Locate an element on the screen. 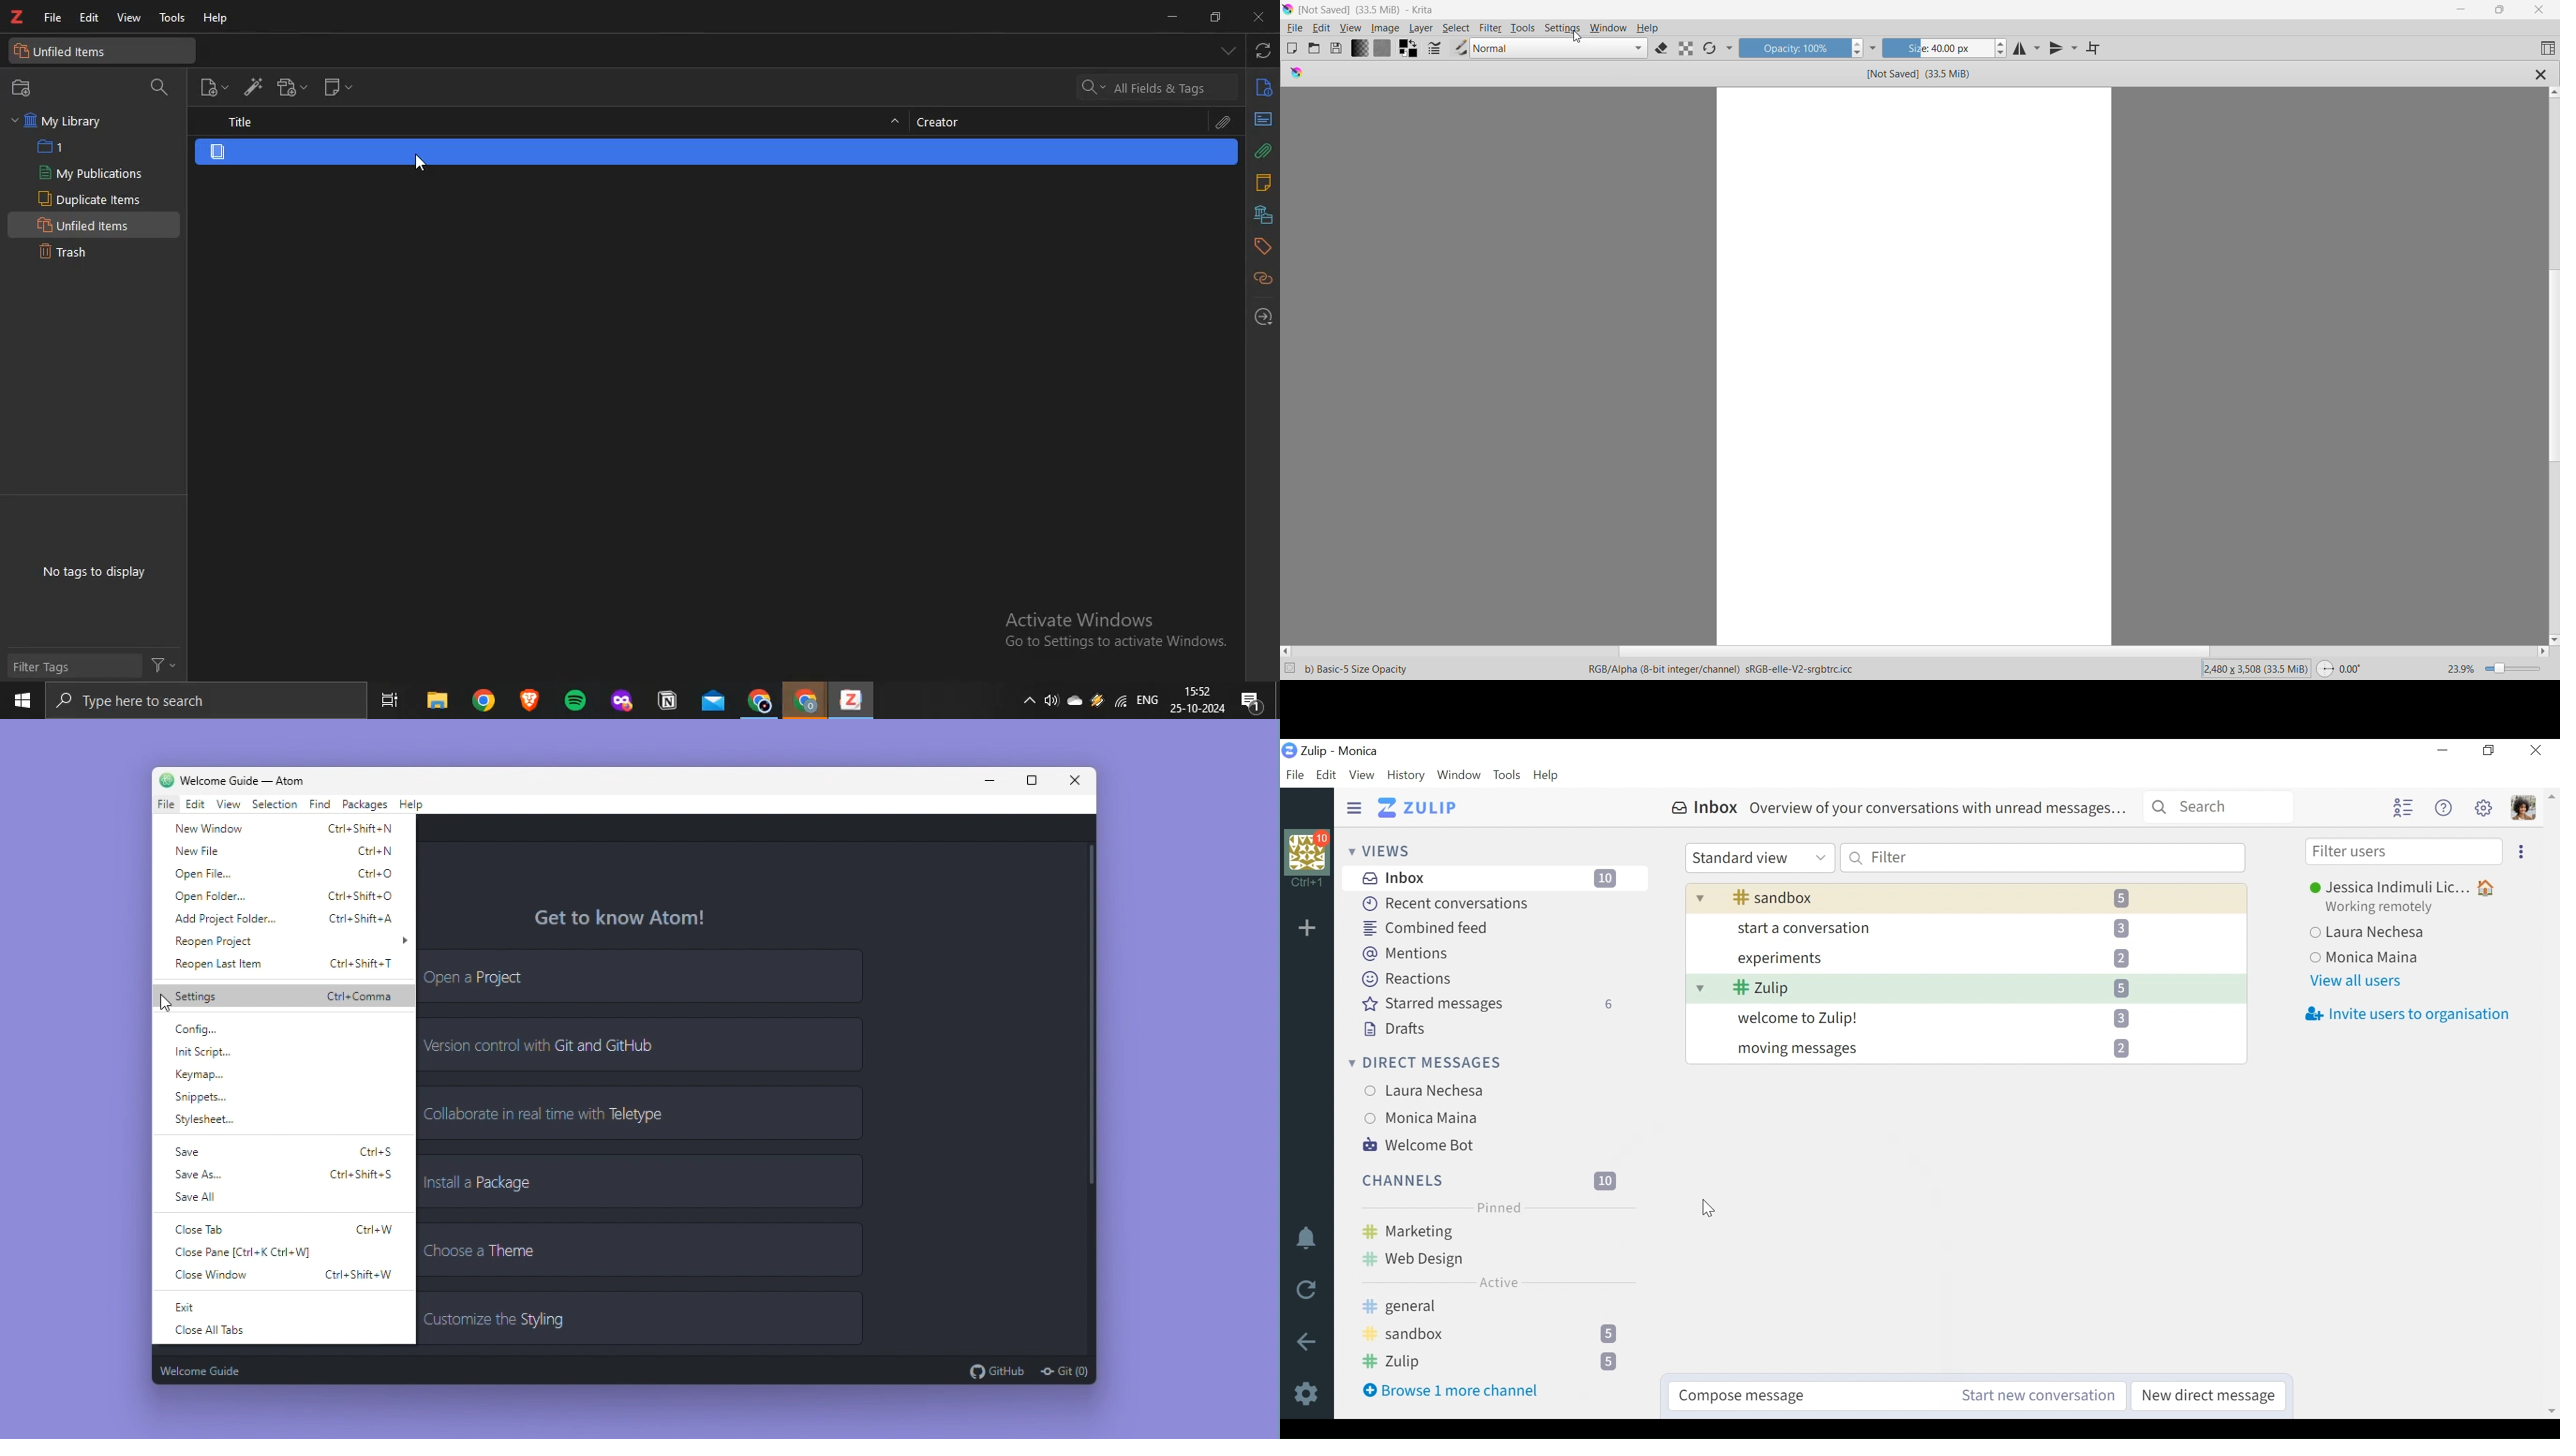 The image size is (2576, 1456). Config is located at coordinates (195, 1030).